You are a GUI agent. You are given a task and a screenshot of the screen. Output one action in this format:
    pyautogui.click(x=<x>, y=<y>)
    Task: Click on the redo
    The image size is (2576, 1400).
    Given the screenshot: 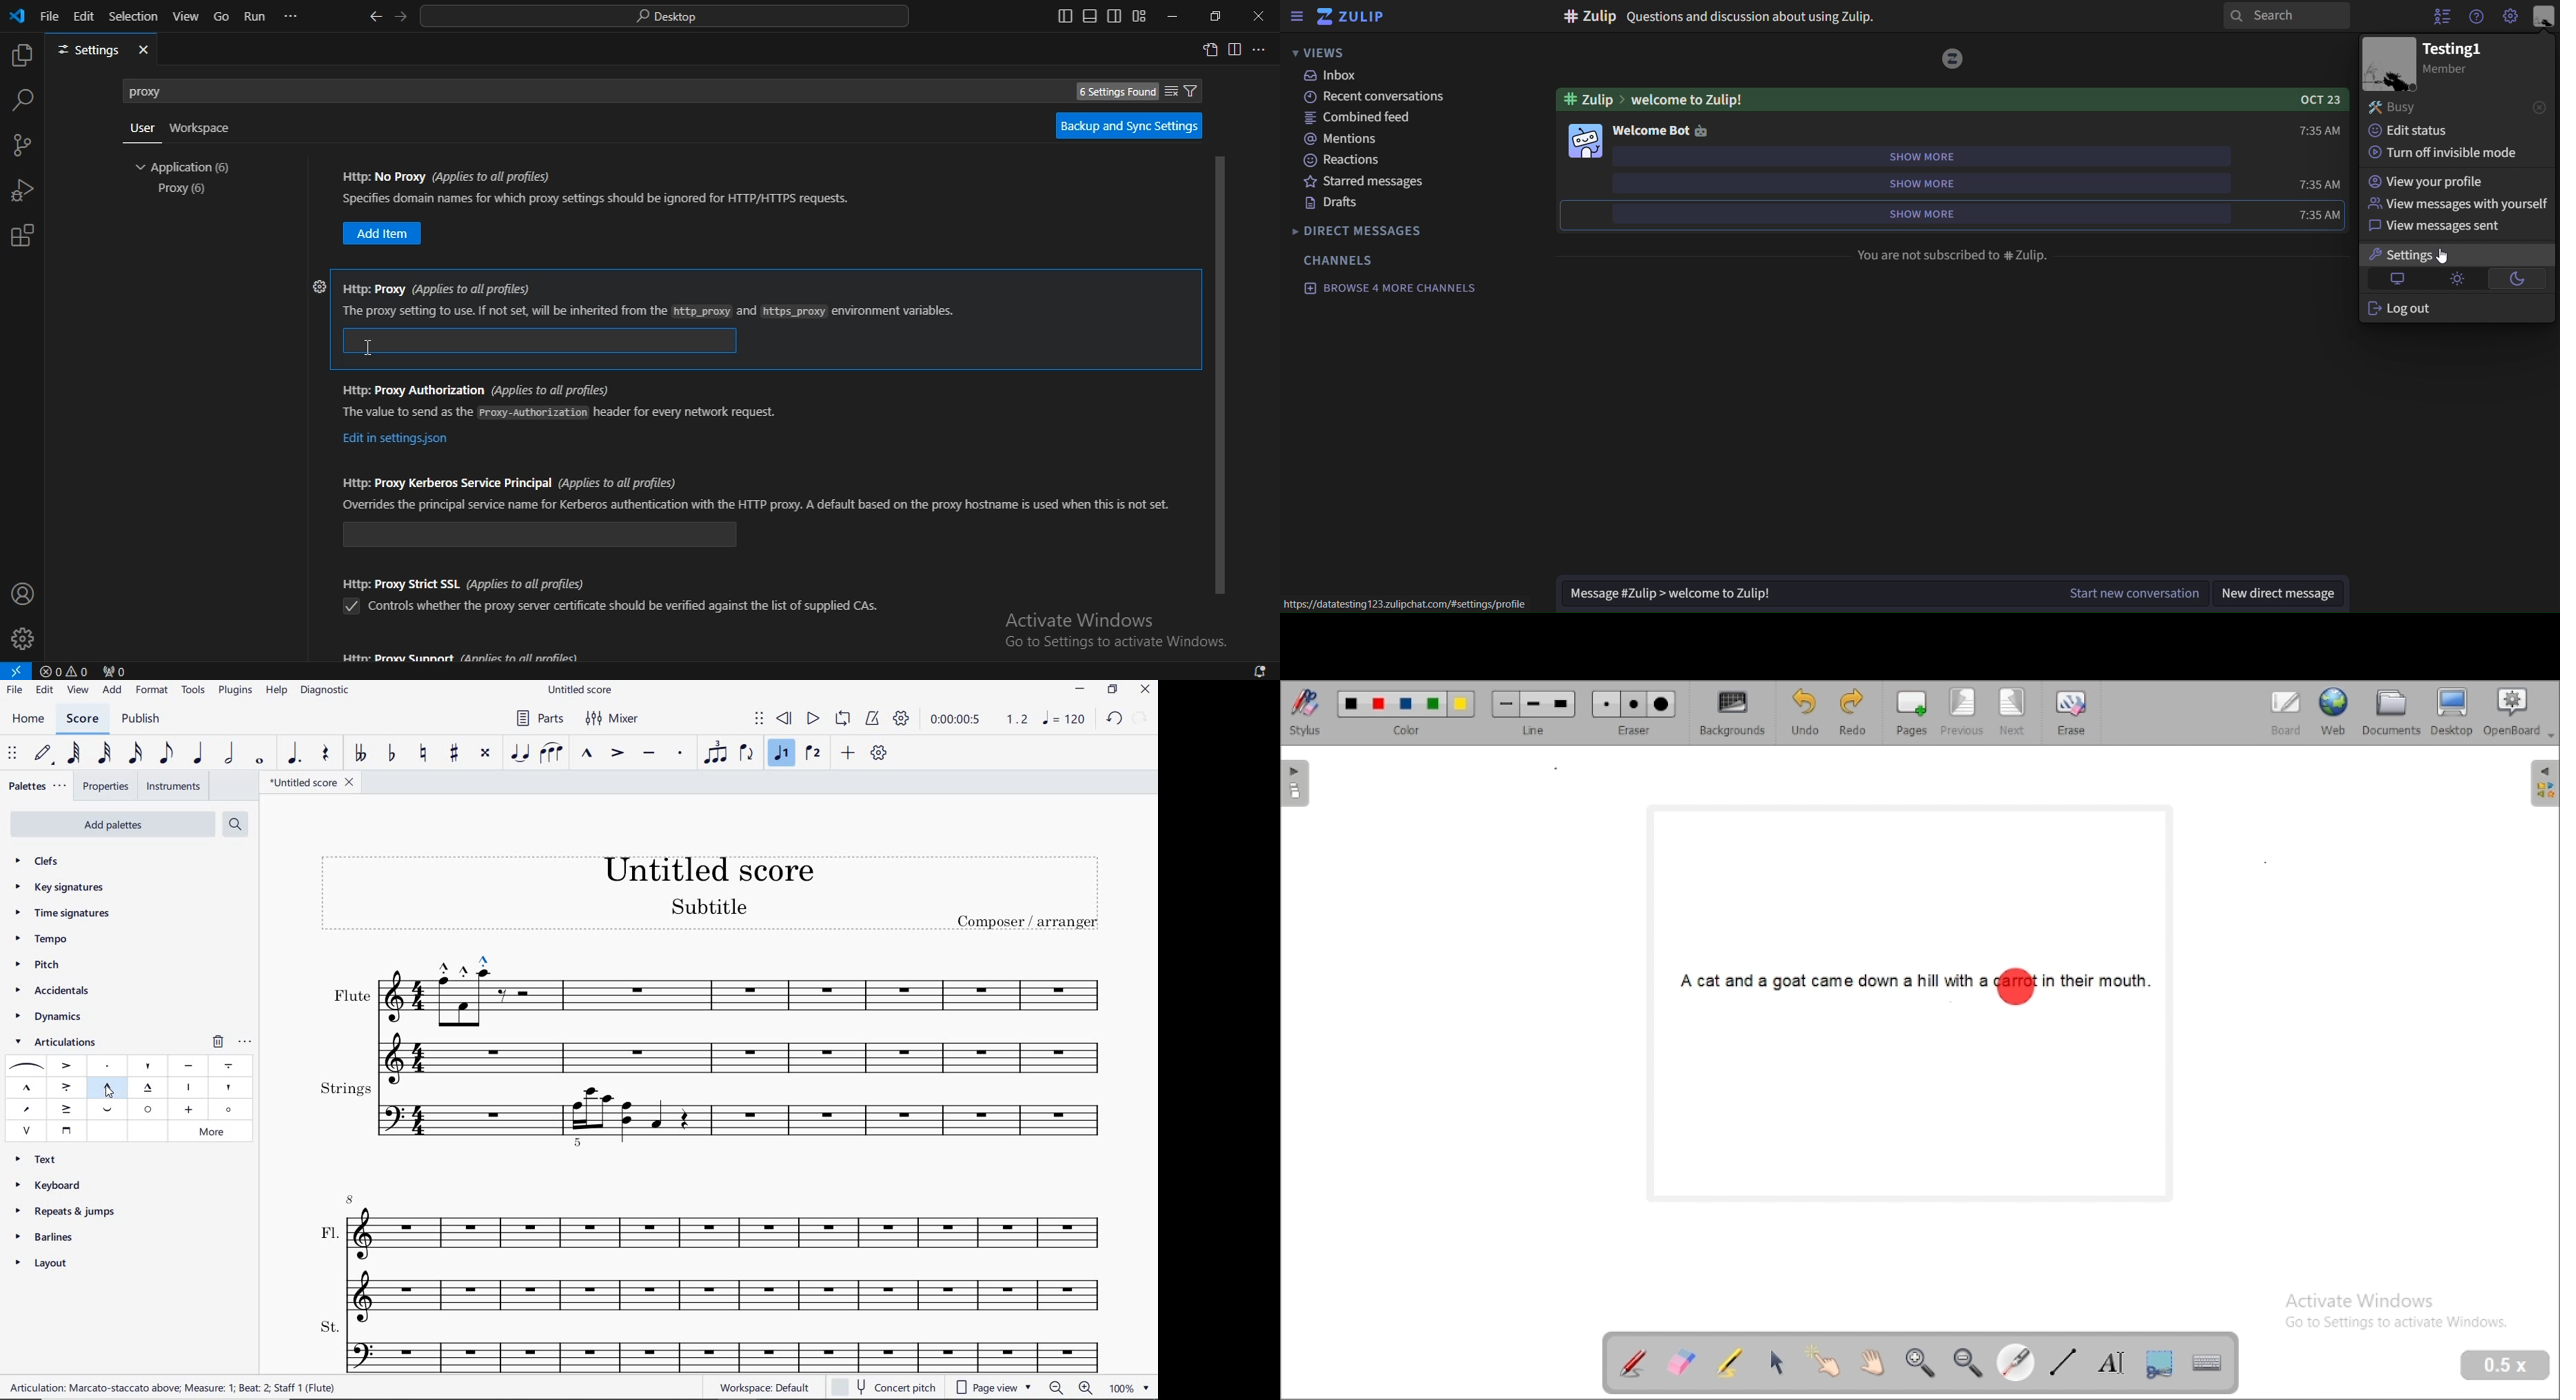 What is the action you would take?
    pyautogui.click(x=1141, y=719)
    